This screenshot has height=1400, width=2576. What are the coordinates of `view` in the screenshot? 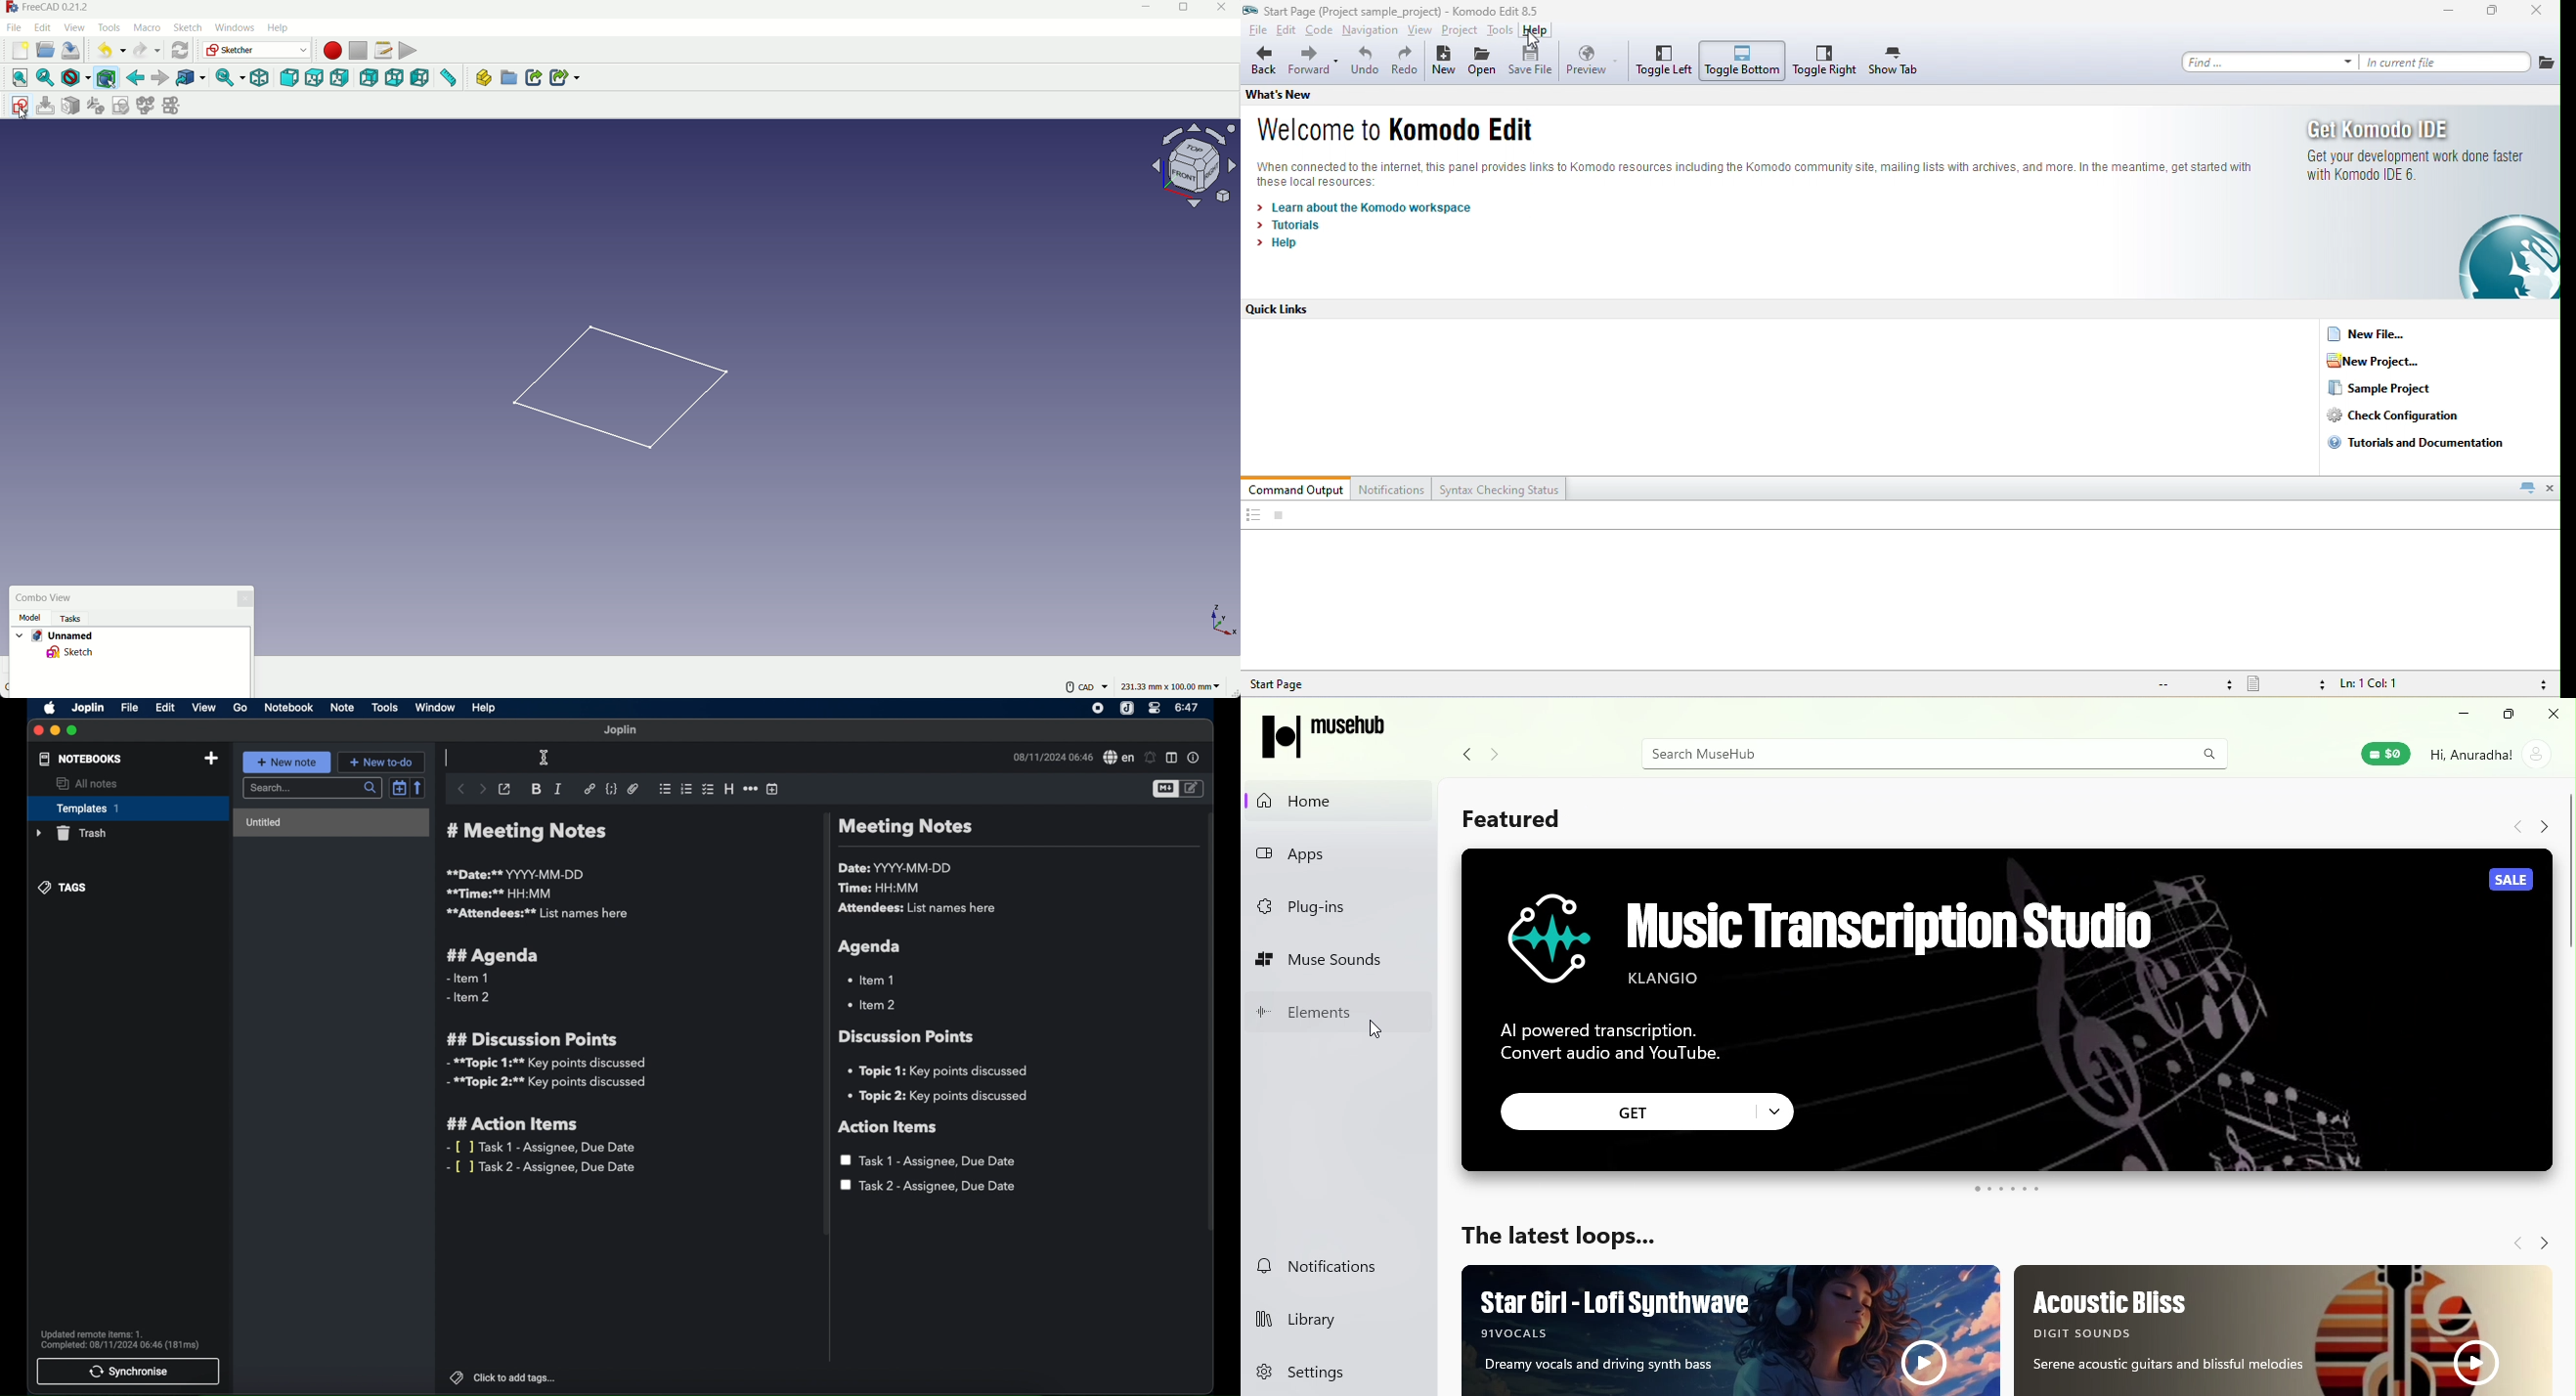 It's located at (205, 708).